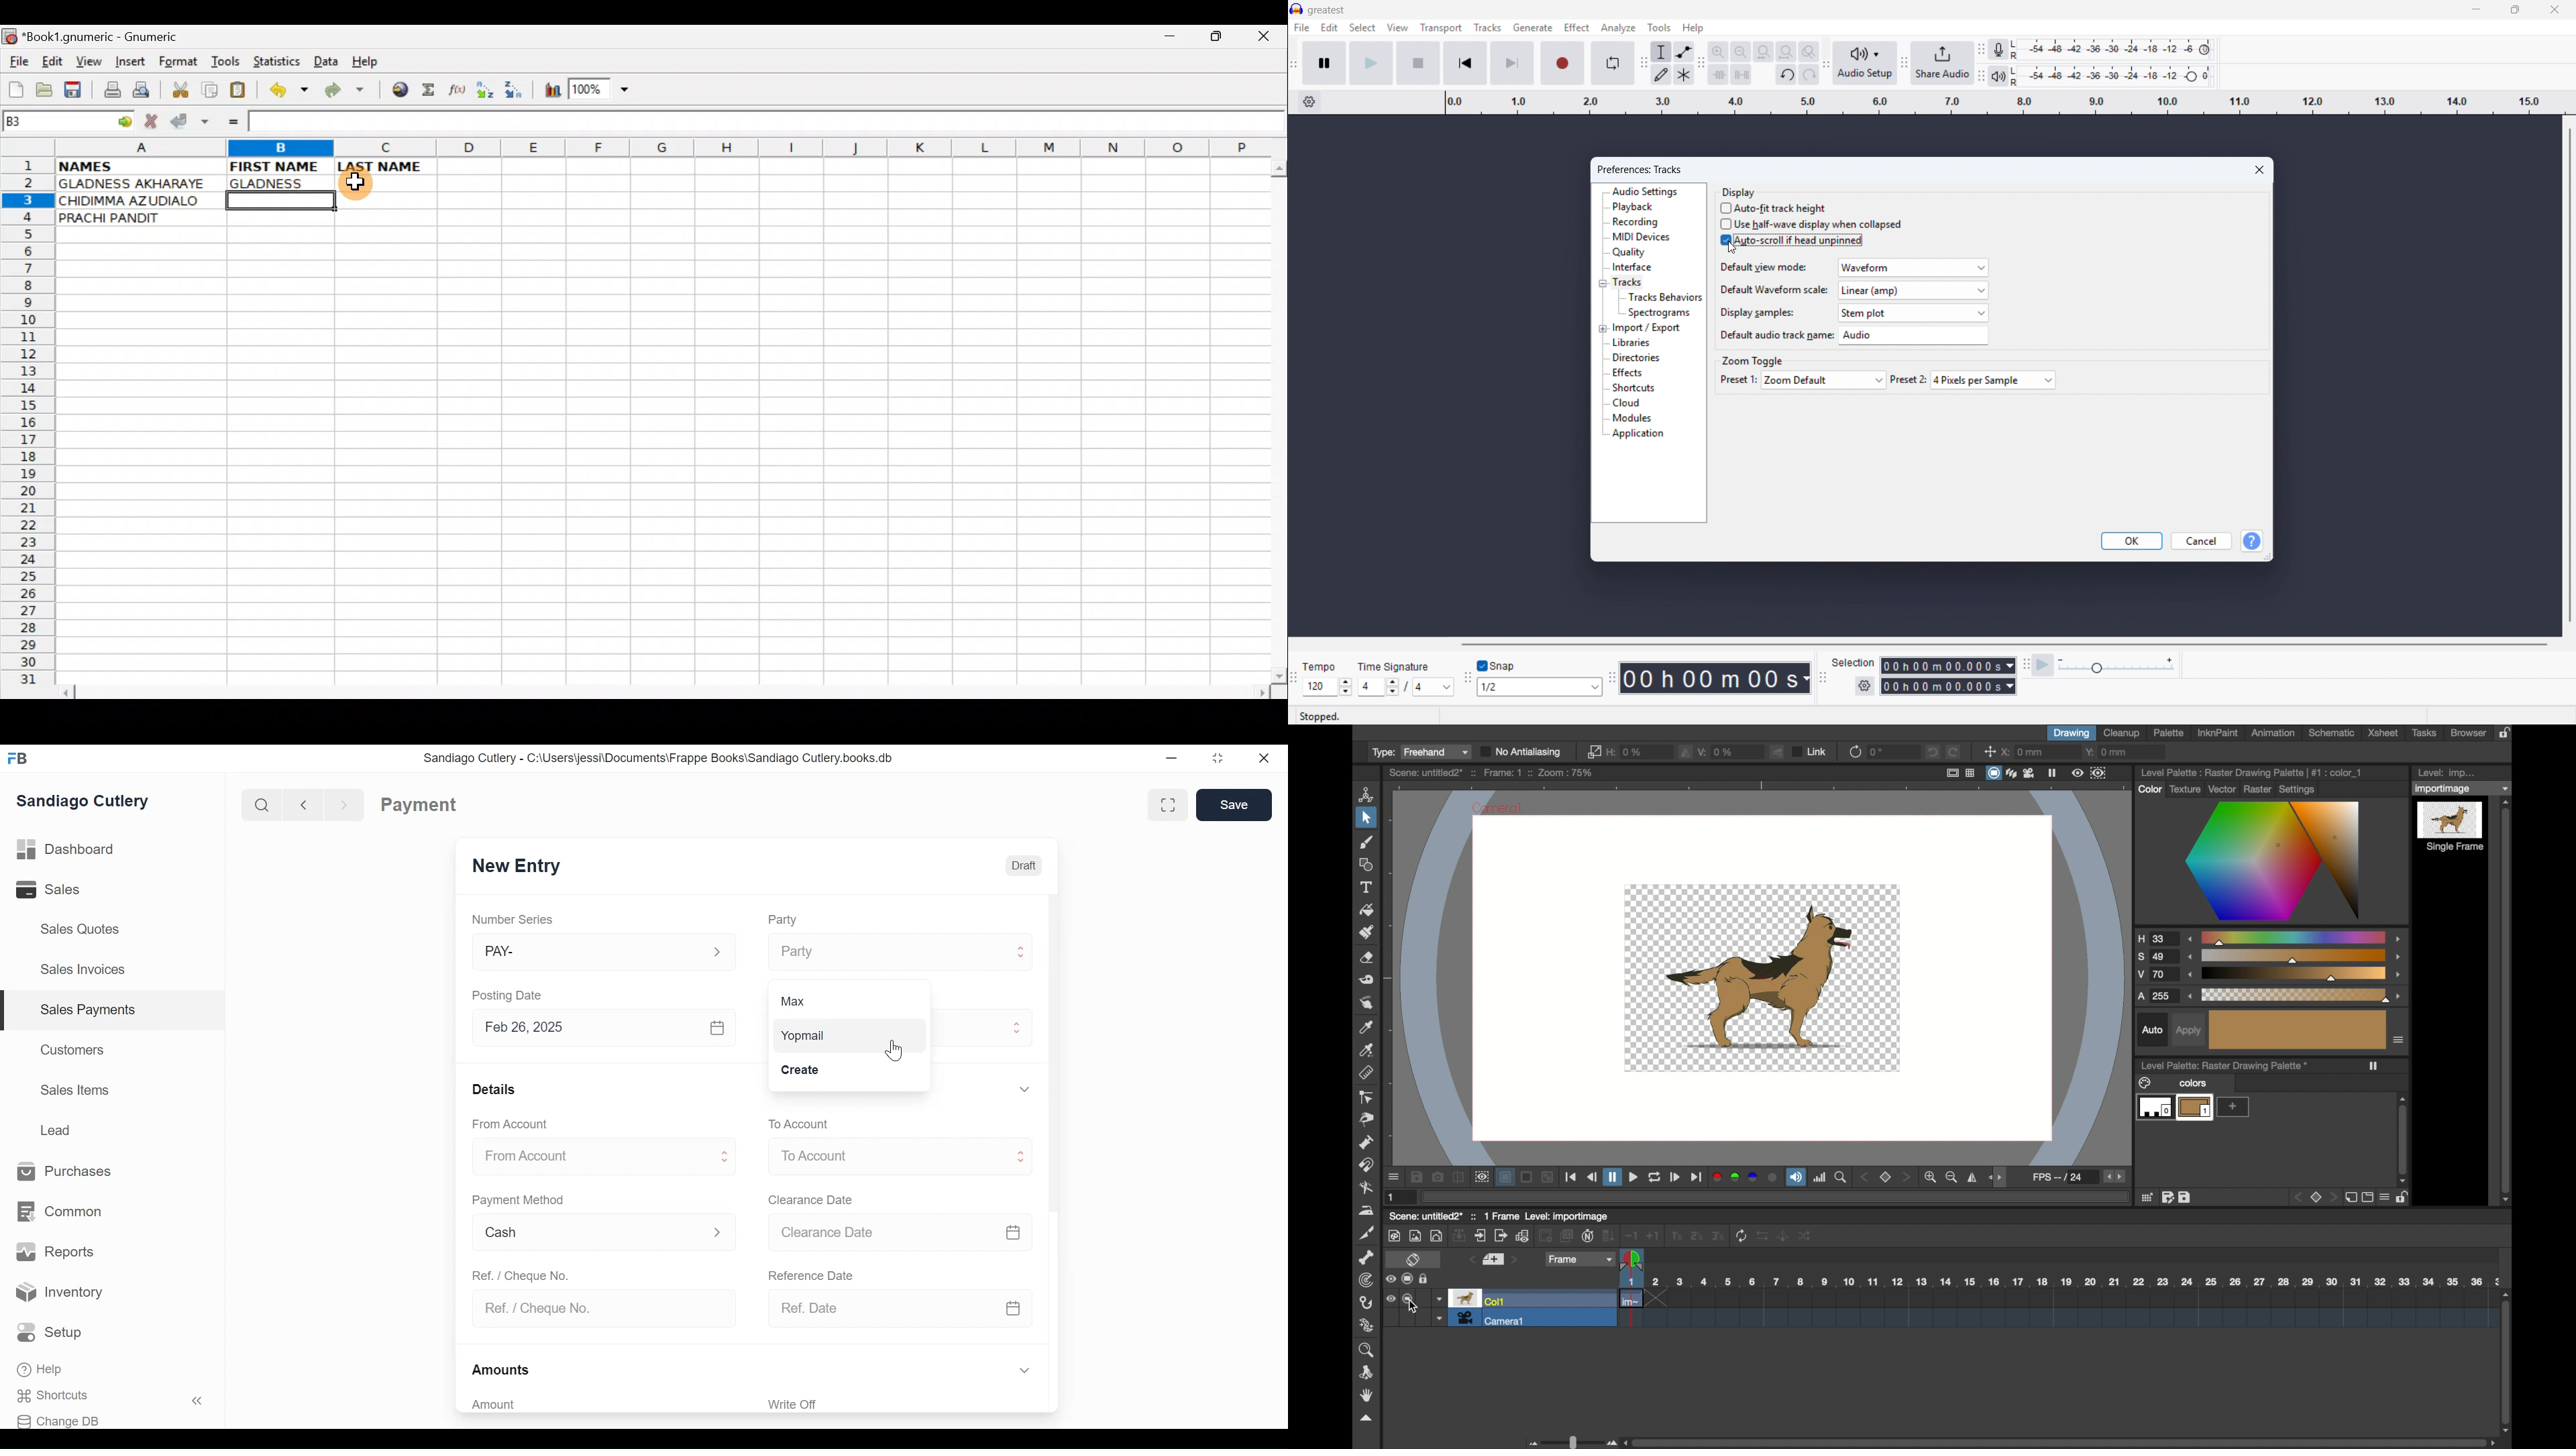  I want to click on Reference Date, so click(810, 1274).